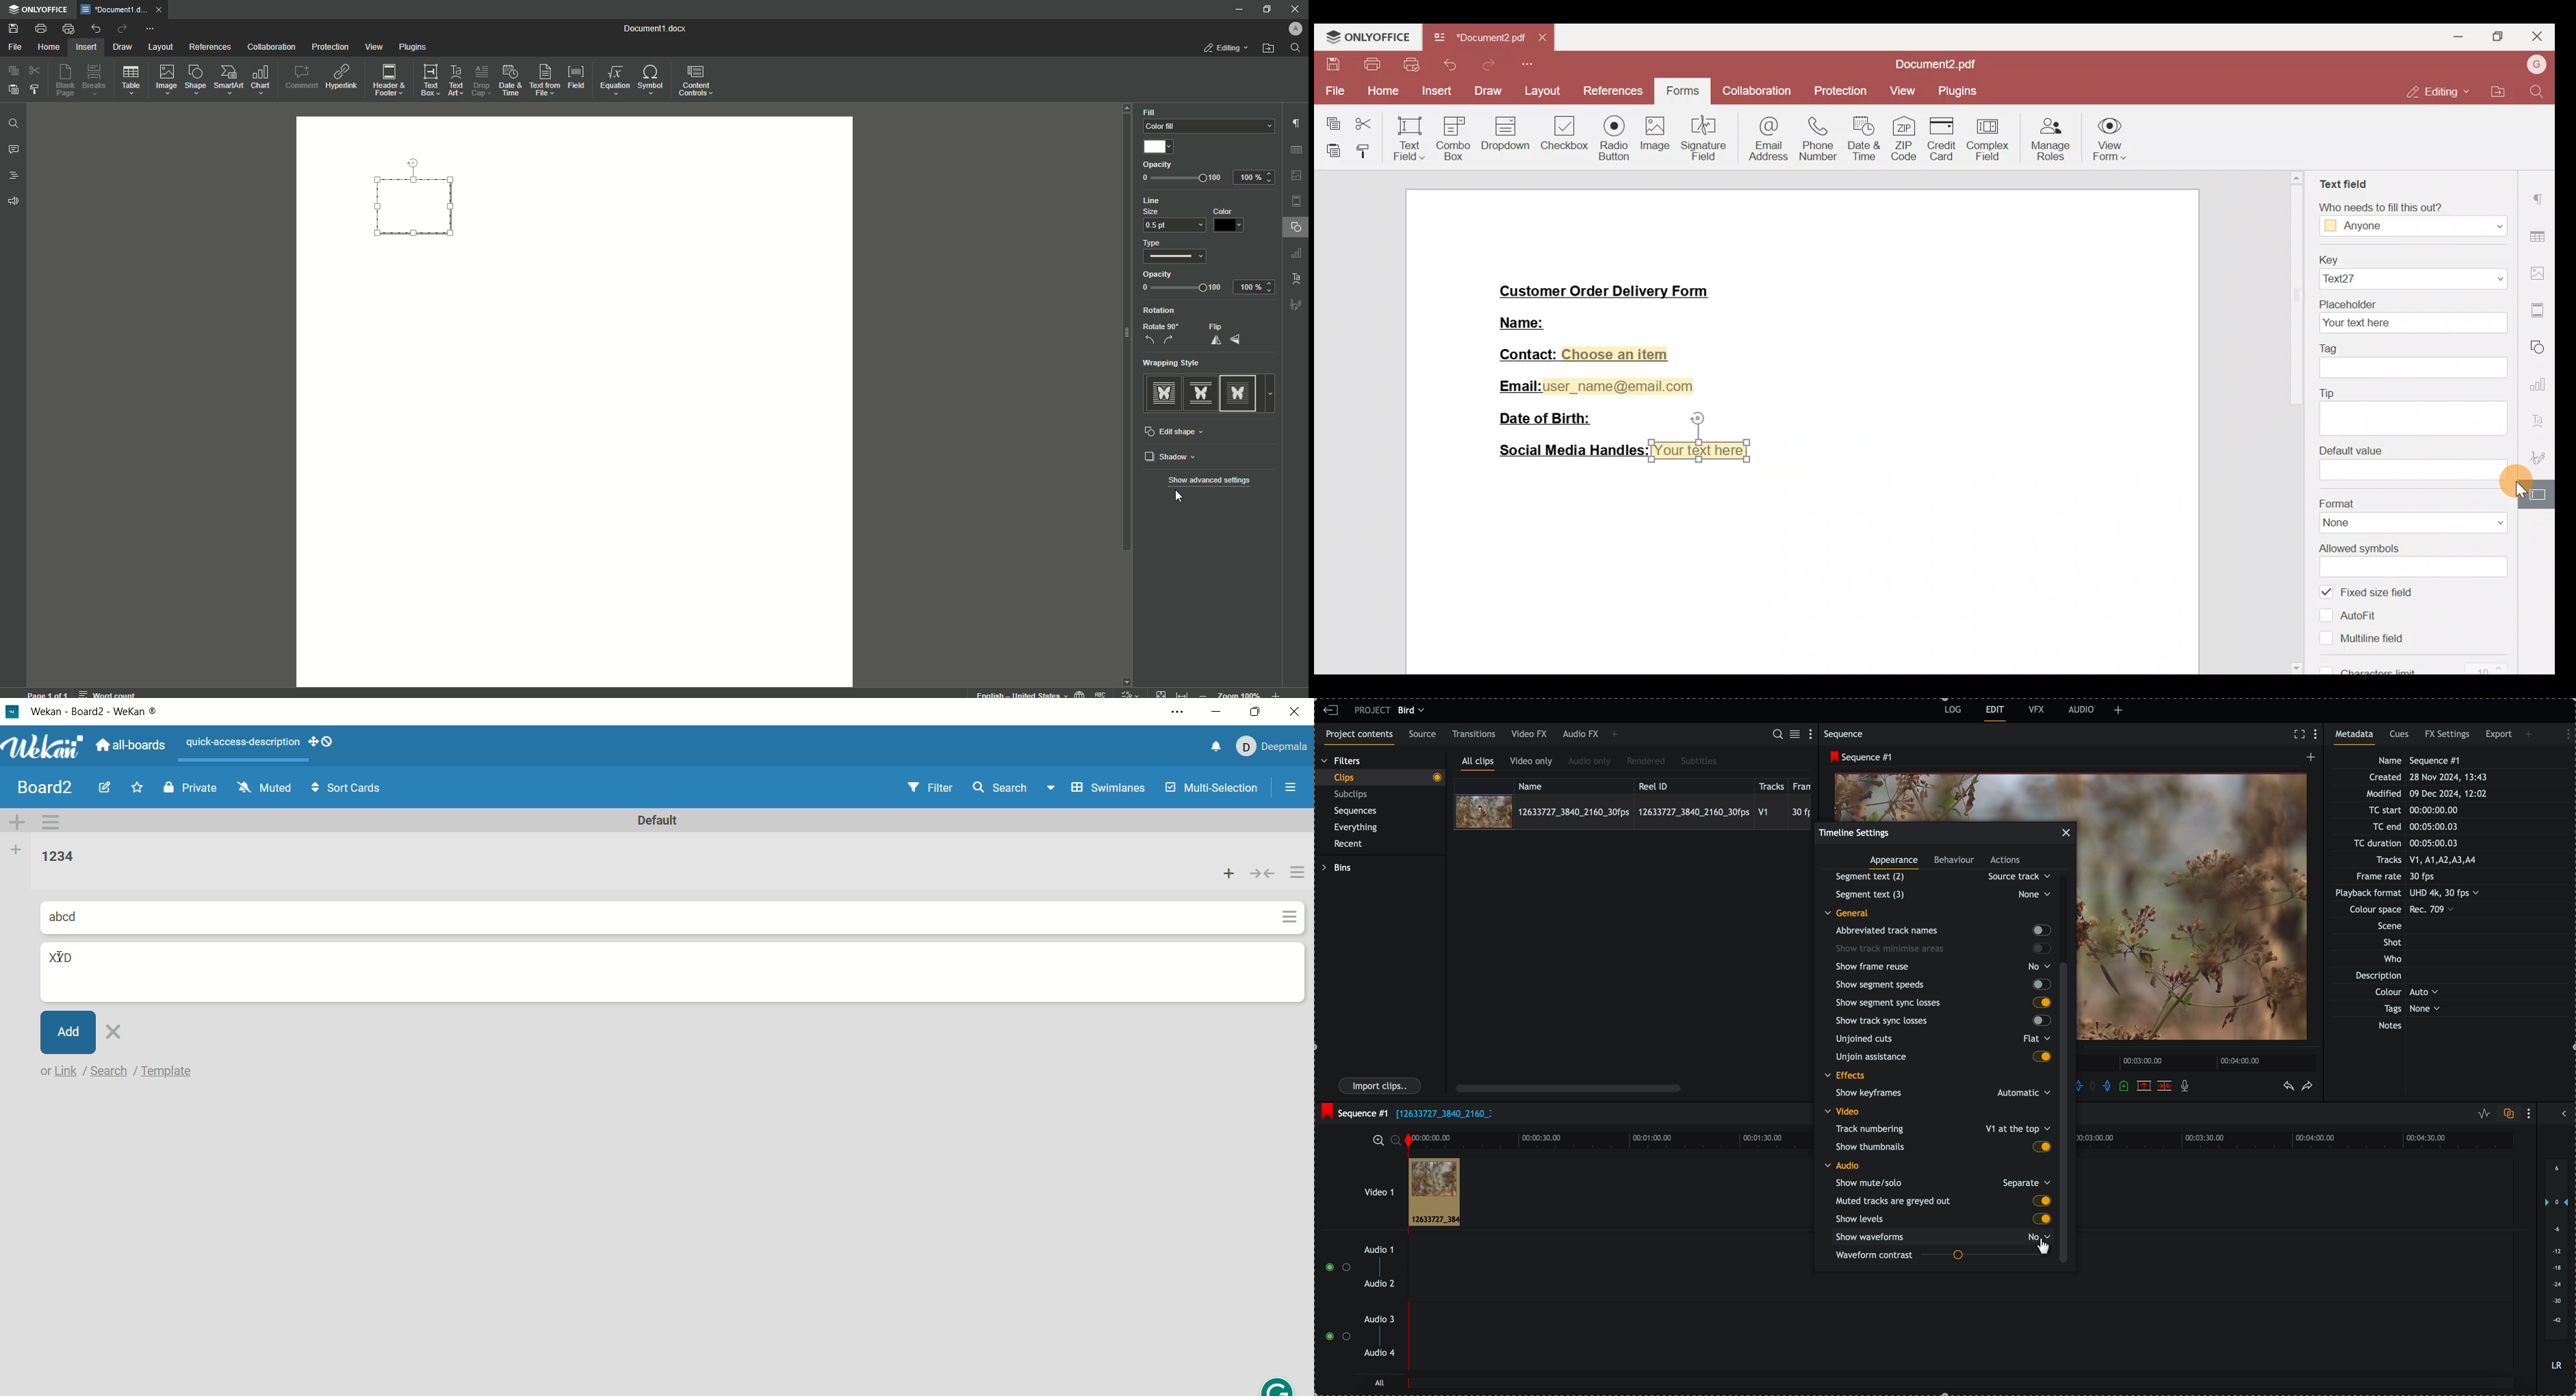  I want to click on Image, so click(165, 79).